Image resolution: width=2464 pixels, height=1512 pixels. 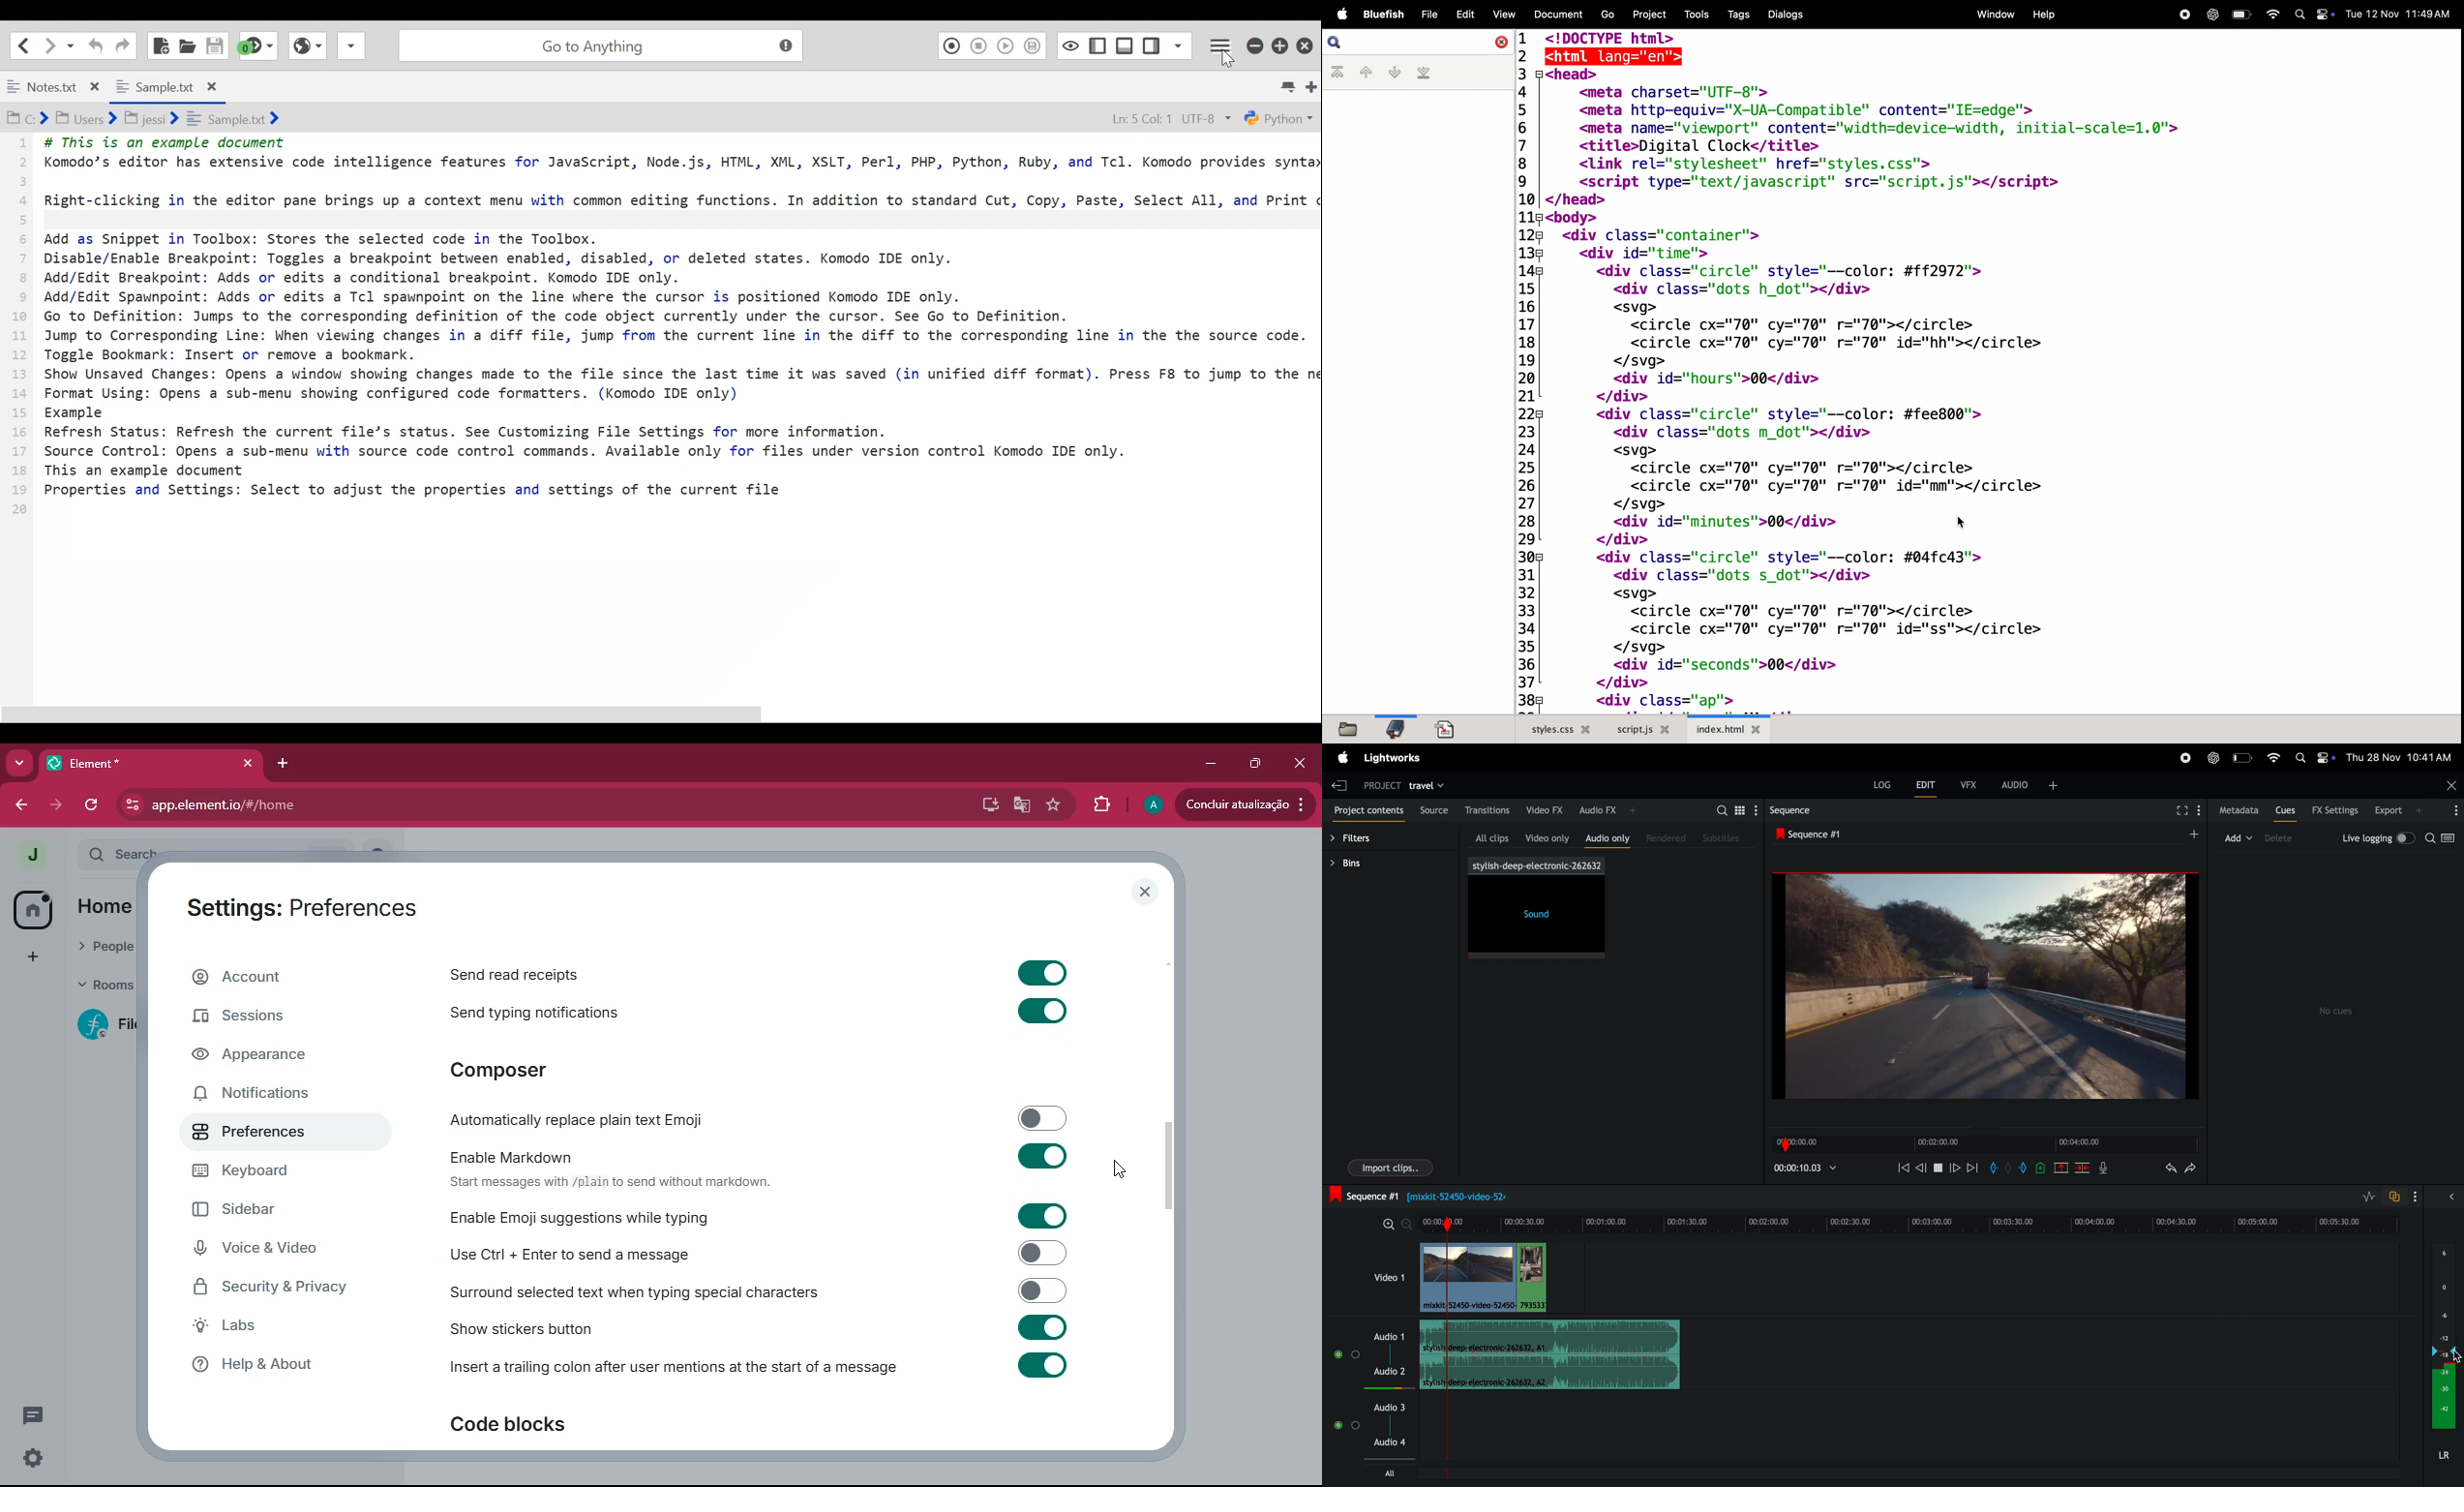 I want to click on file, so click(x=1429, y=15).